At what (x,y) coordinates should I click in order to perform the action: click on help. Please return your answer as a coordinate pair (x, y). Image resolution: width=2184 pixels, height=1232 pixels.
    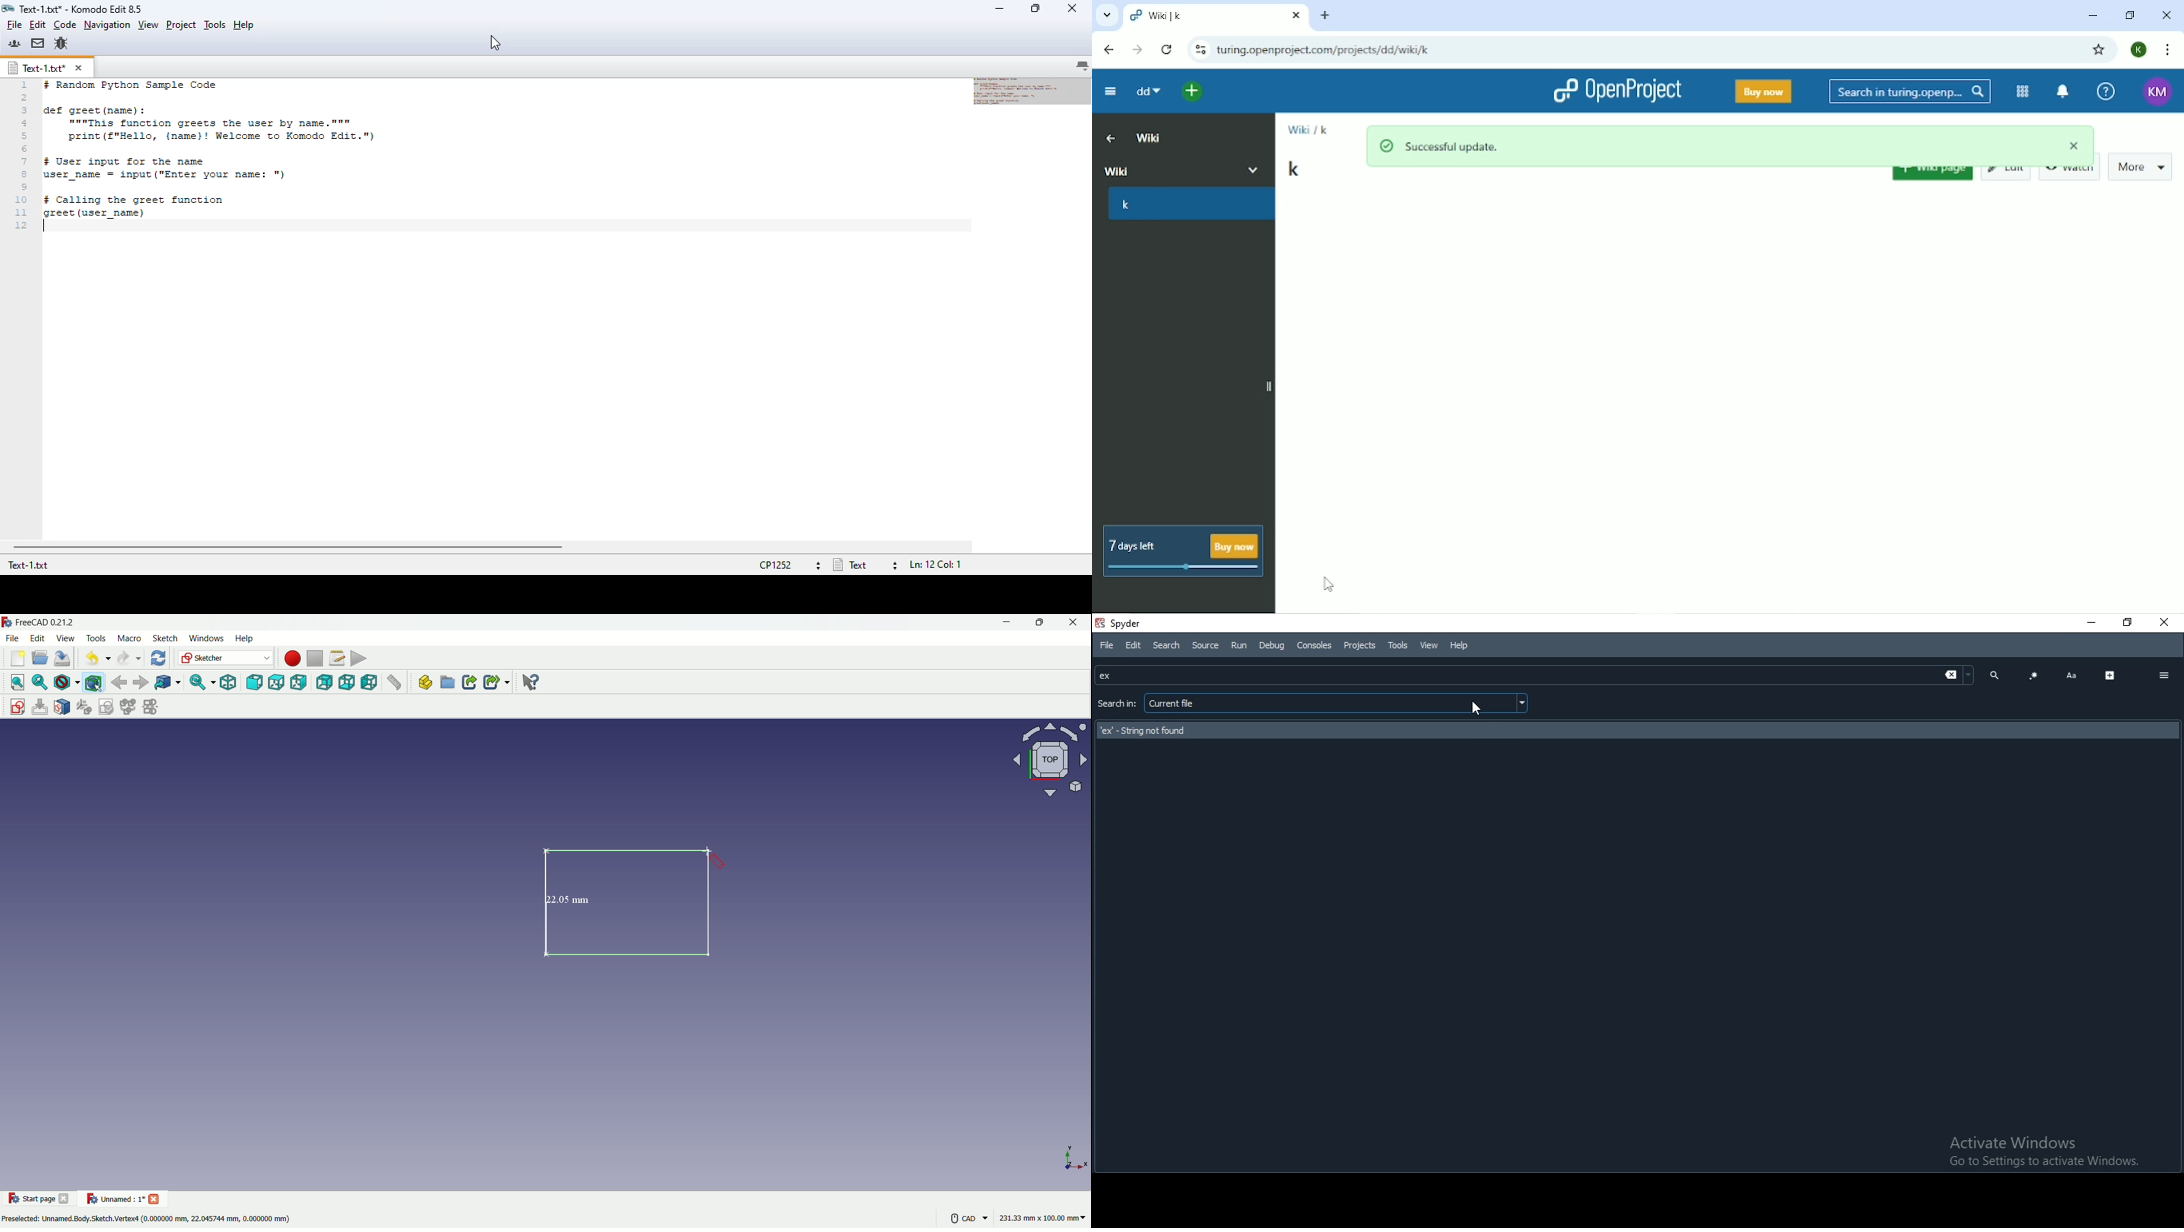
    Looking at the image, I should click on (244, 25).